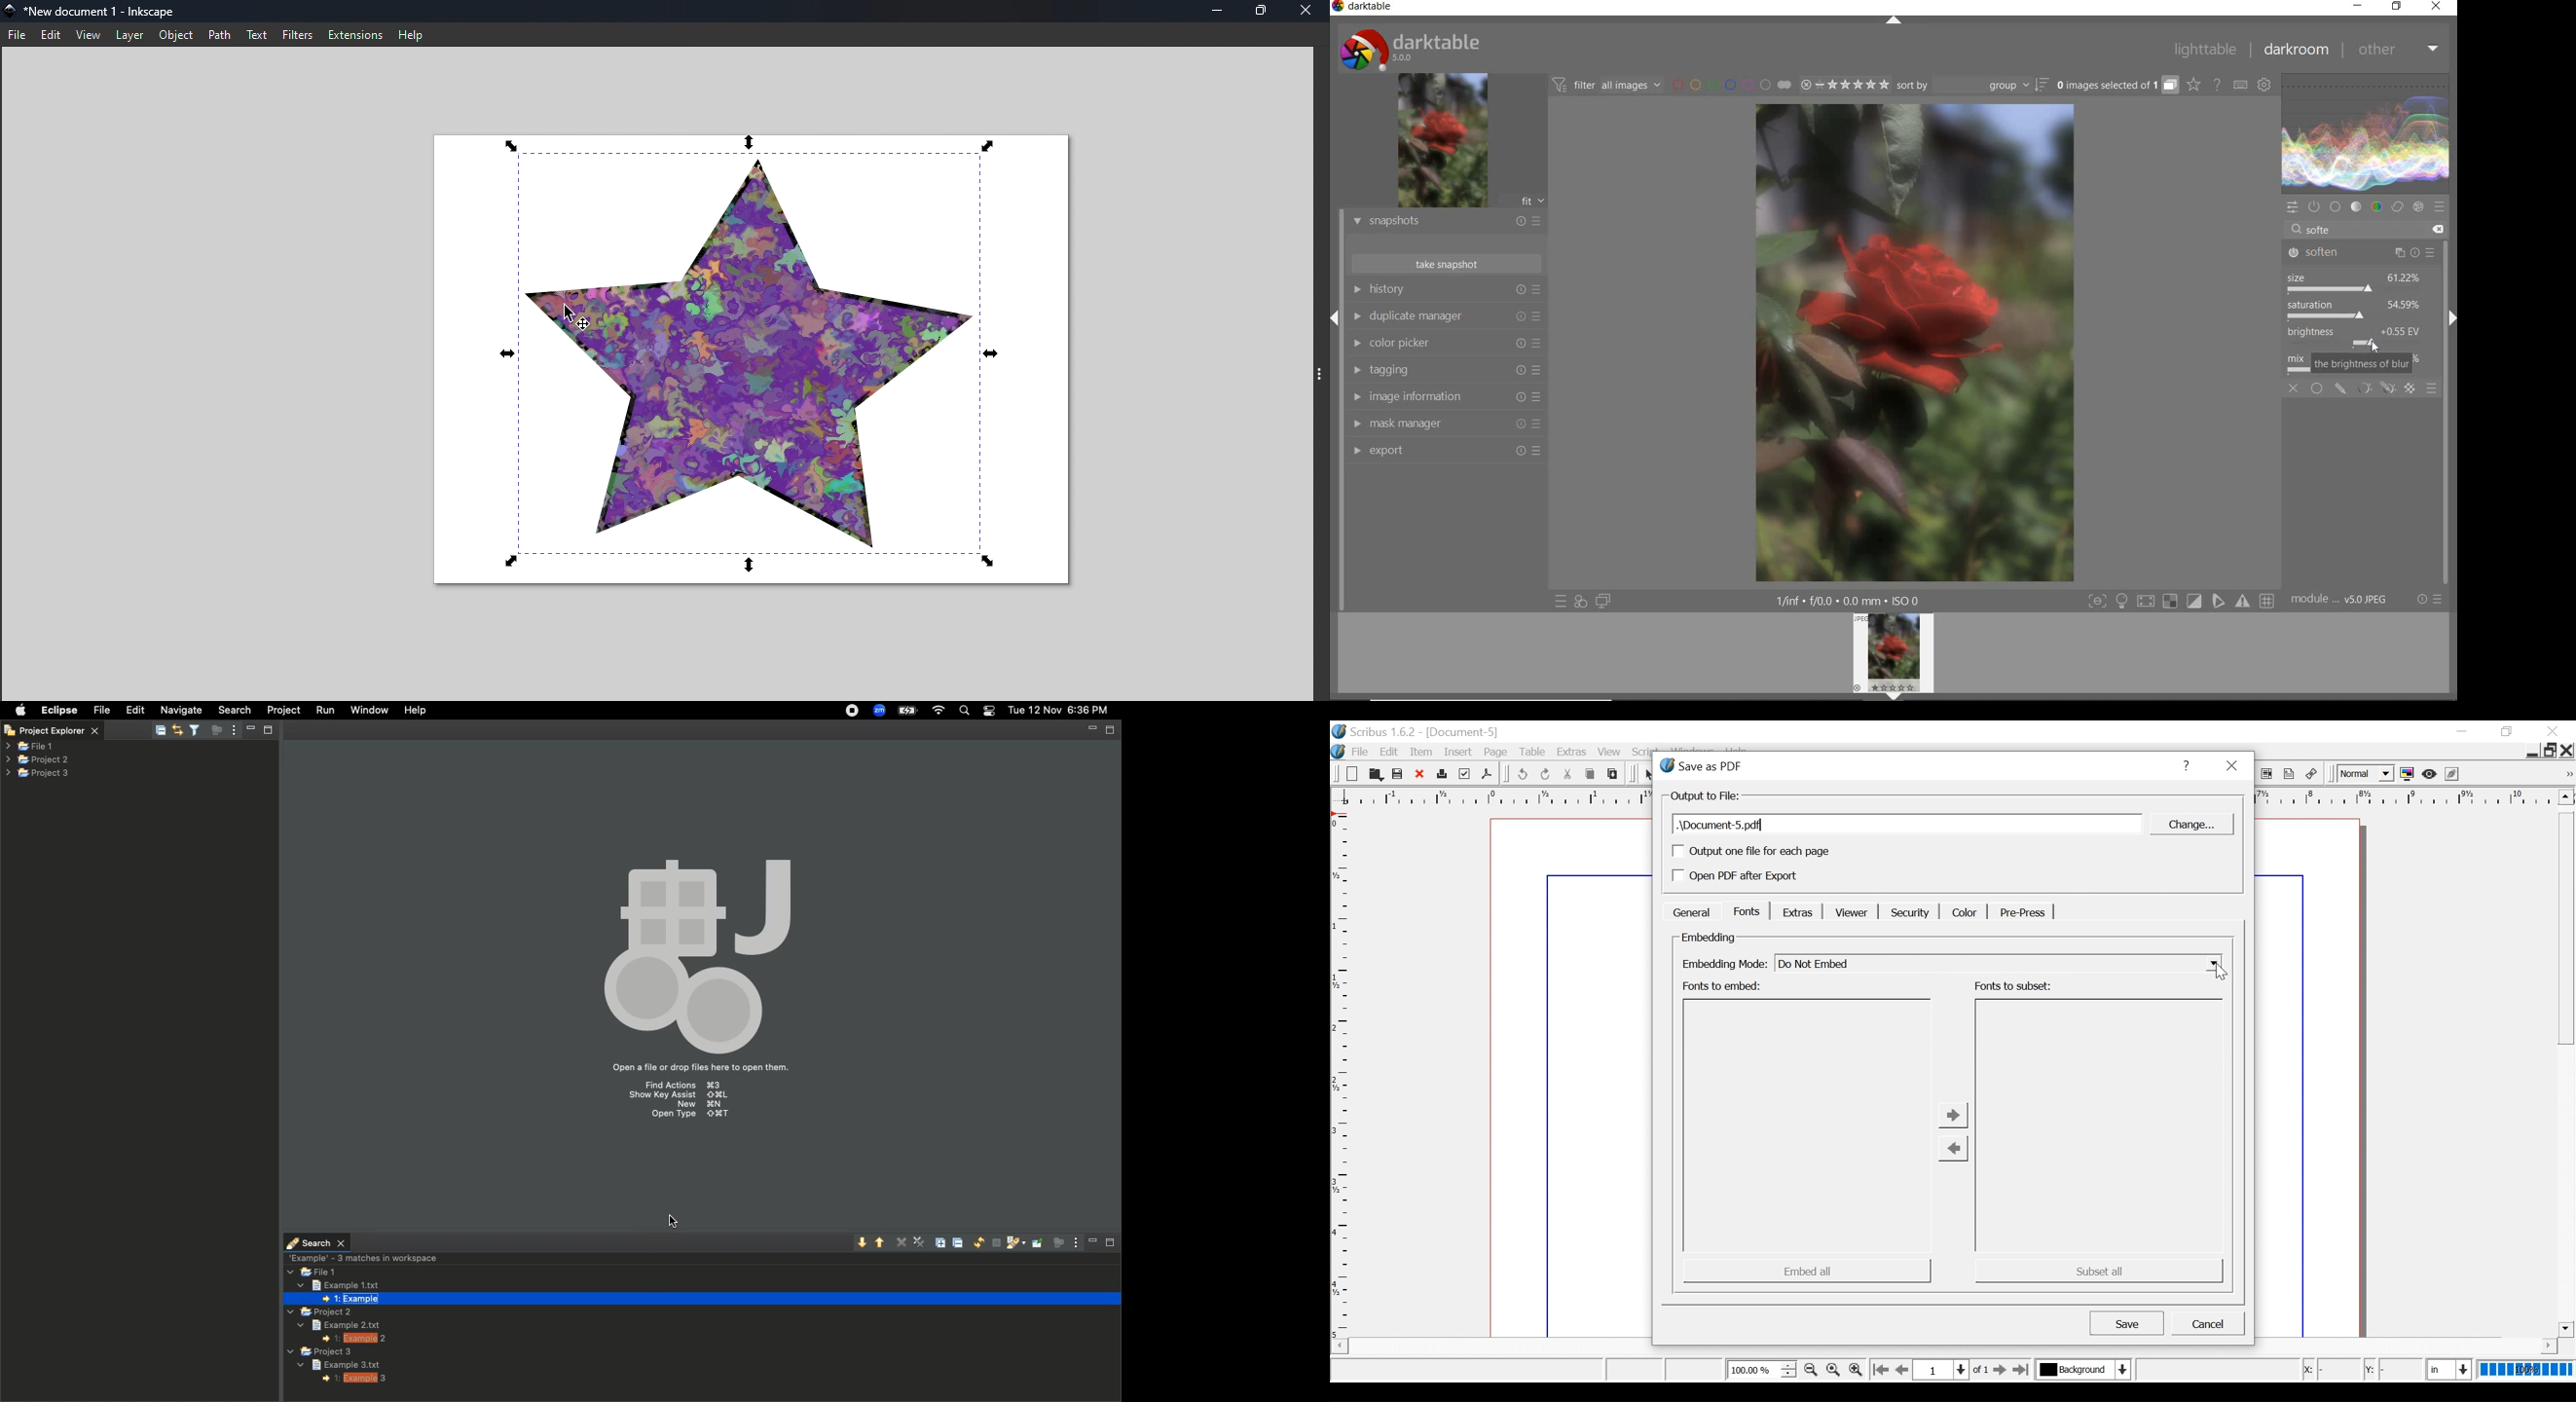 This screenshot has width=2576, height=1428. Describe the element at coordinates (2509, 732) in the screenshot. I see `minimize` at that location.